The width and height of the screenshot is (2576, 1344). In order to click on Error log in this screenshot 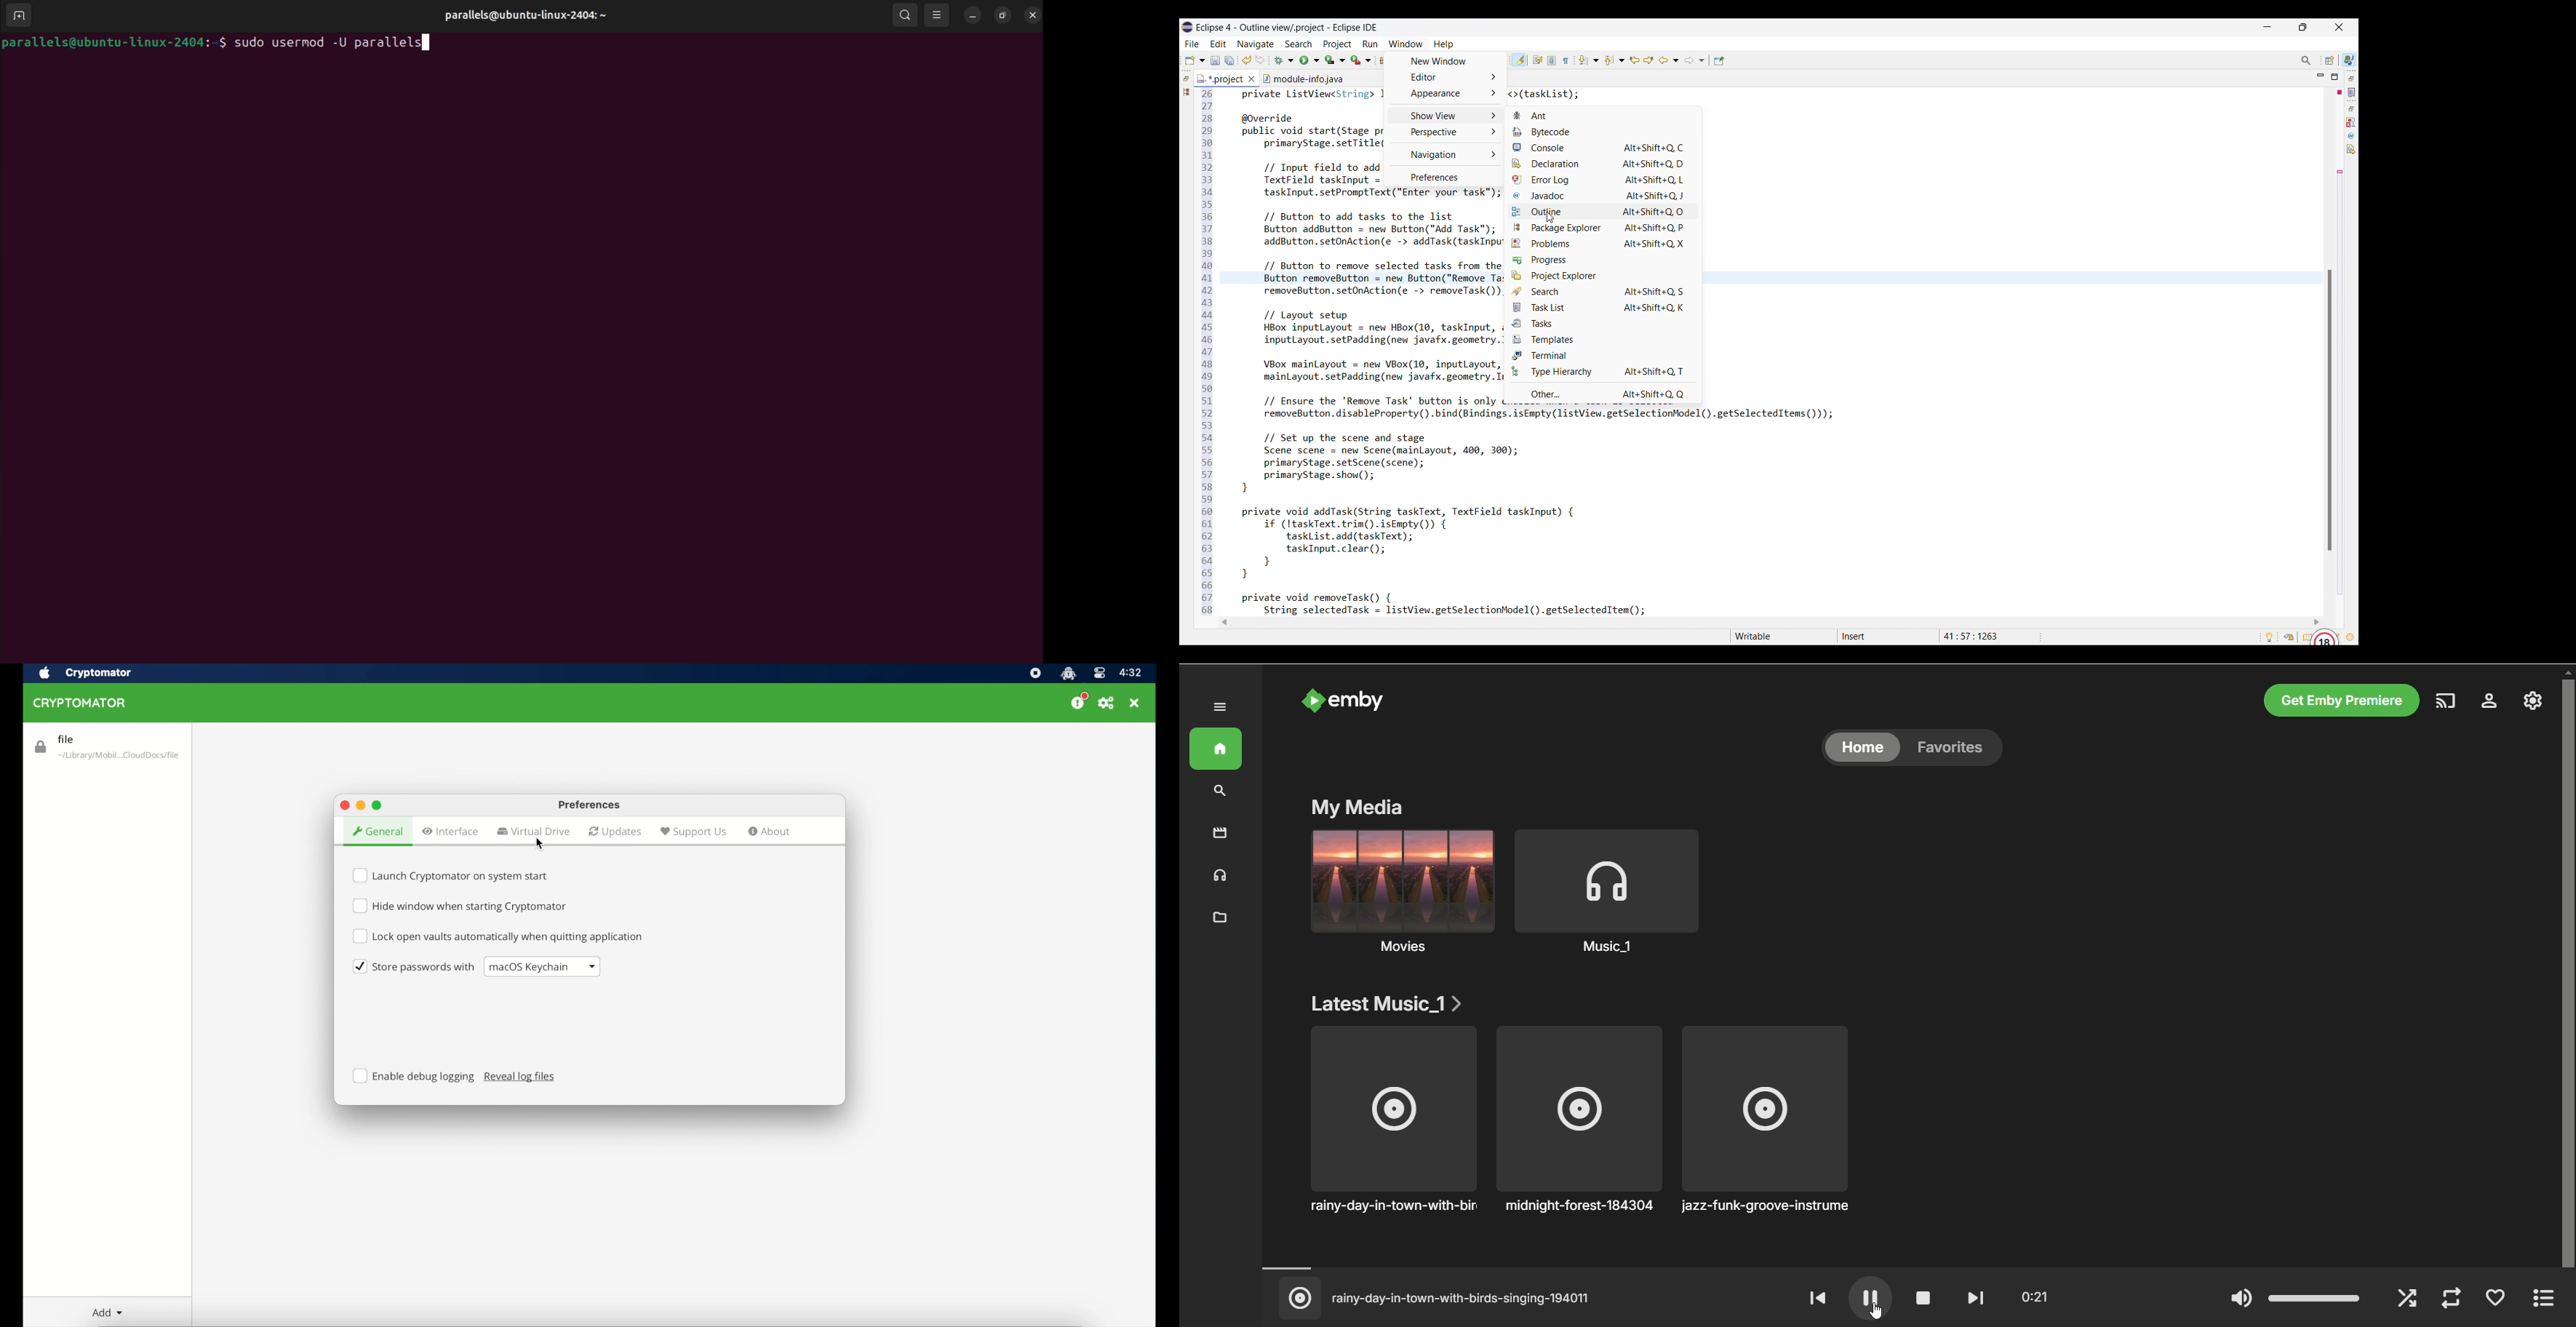, I will do `click(1602, 179)`.